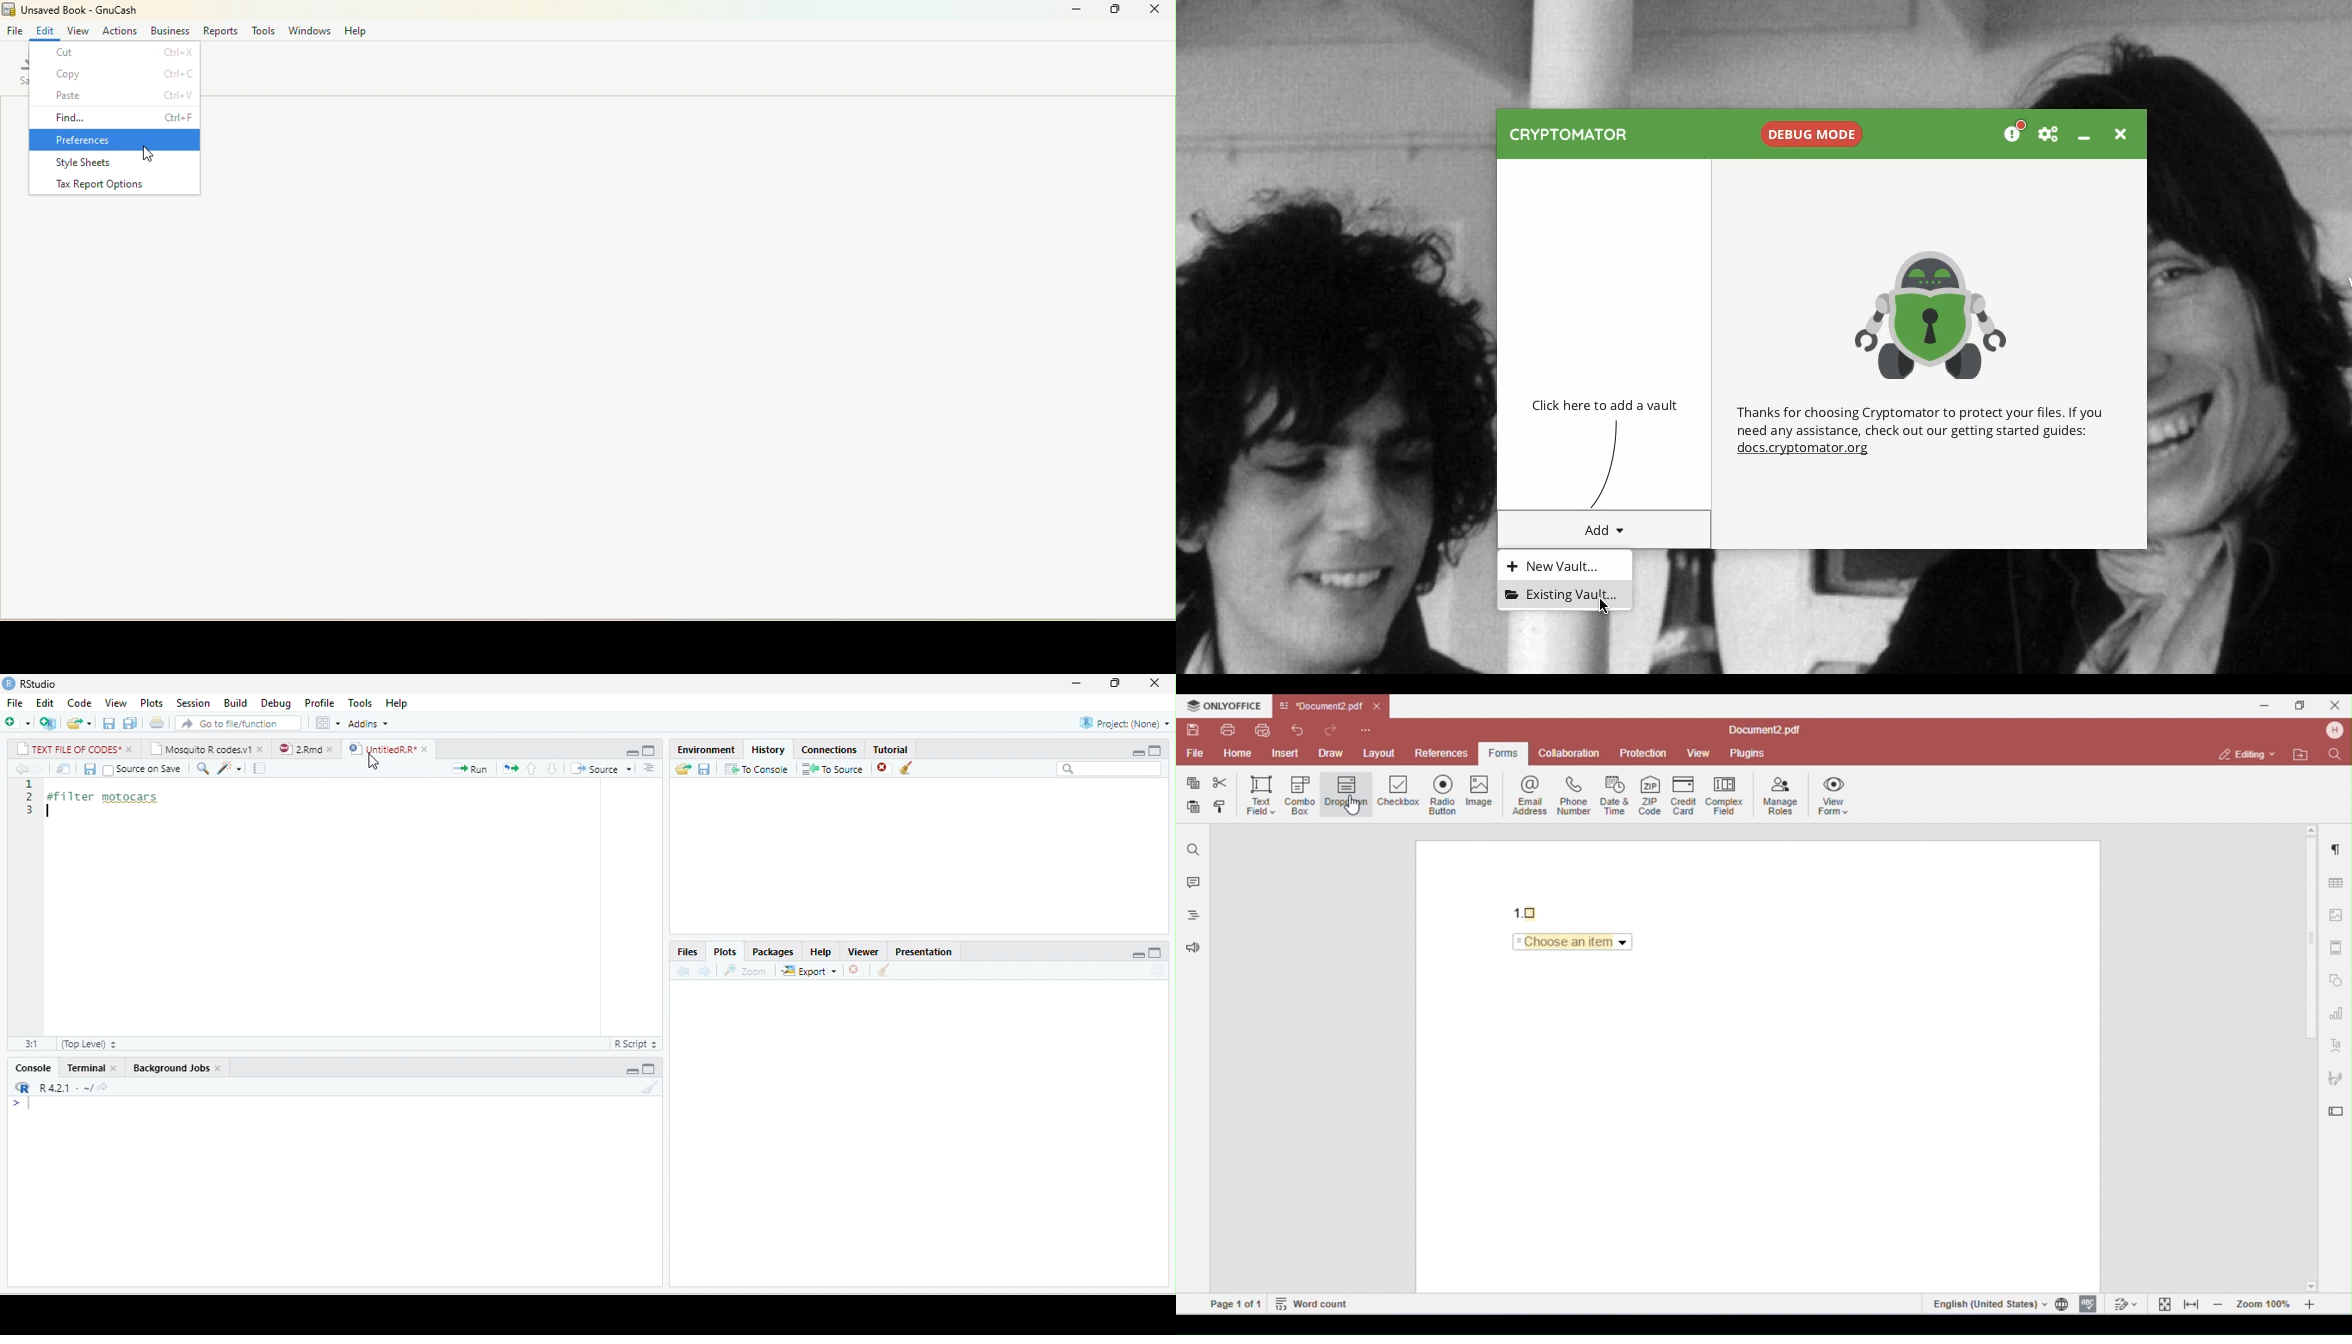  What do you see at coordinates (90, 770) in the screenshot?
I see `save` at bounding box center [90, 770].